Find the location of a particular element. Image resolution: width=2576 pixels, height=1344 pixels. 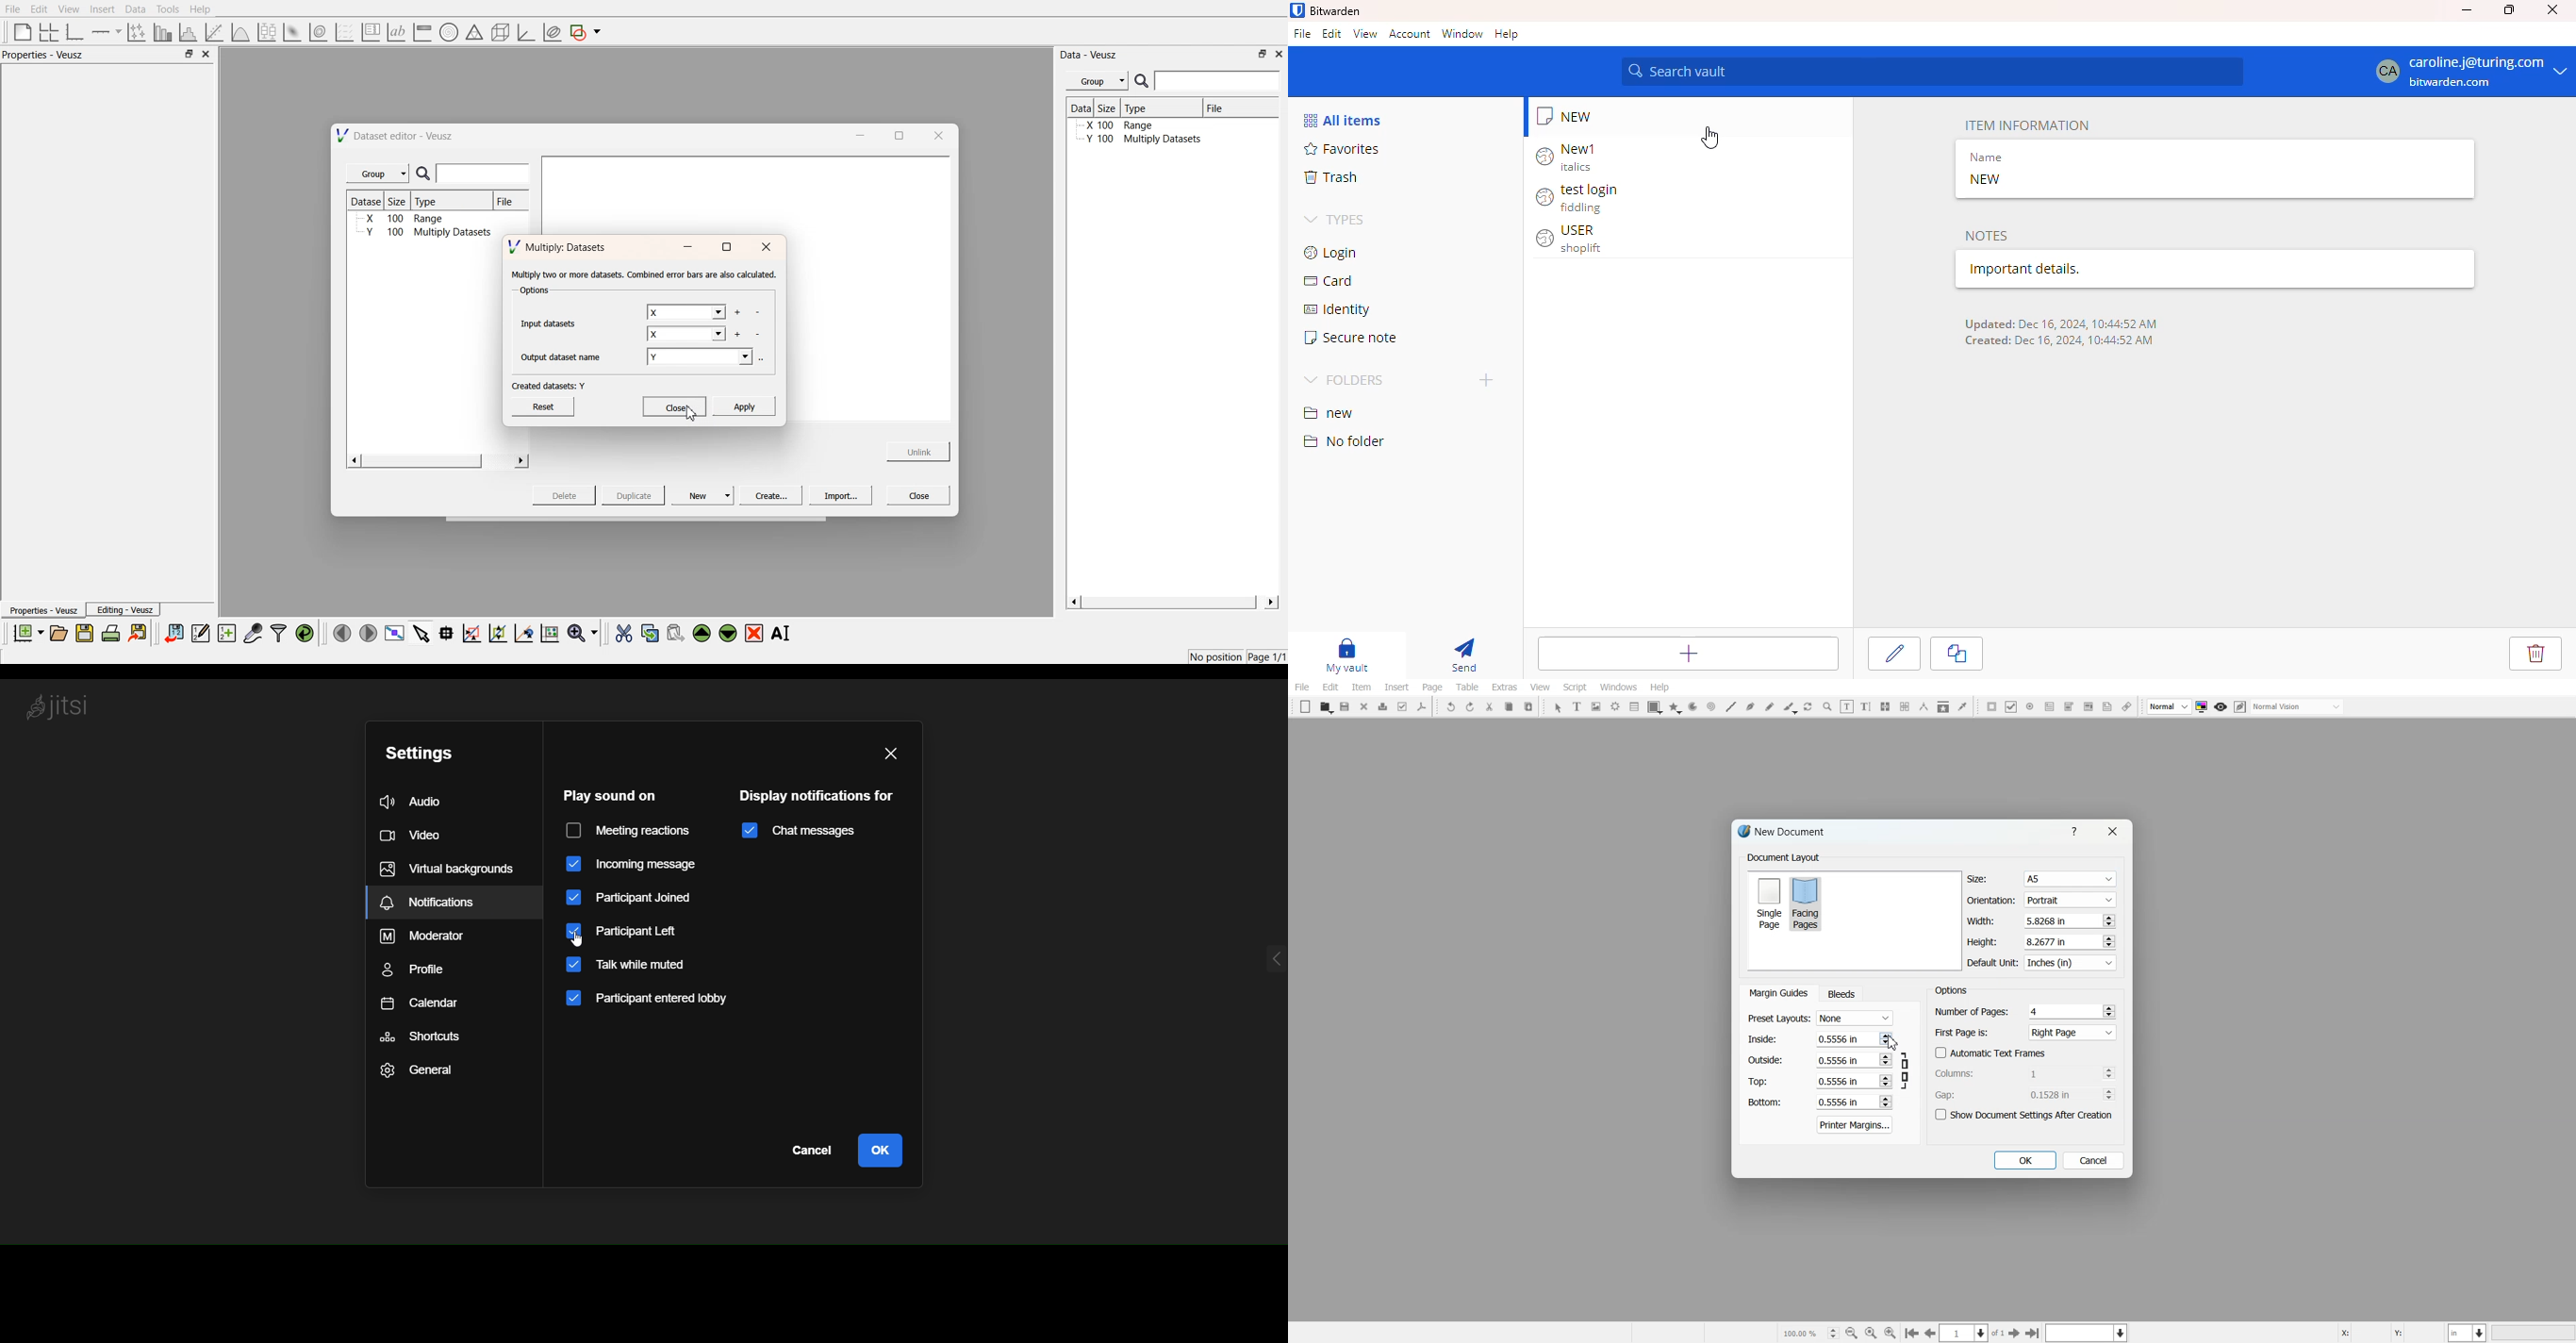

Item is located at coordinates (1361, 688).